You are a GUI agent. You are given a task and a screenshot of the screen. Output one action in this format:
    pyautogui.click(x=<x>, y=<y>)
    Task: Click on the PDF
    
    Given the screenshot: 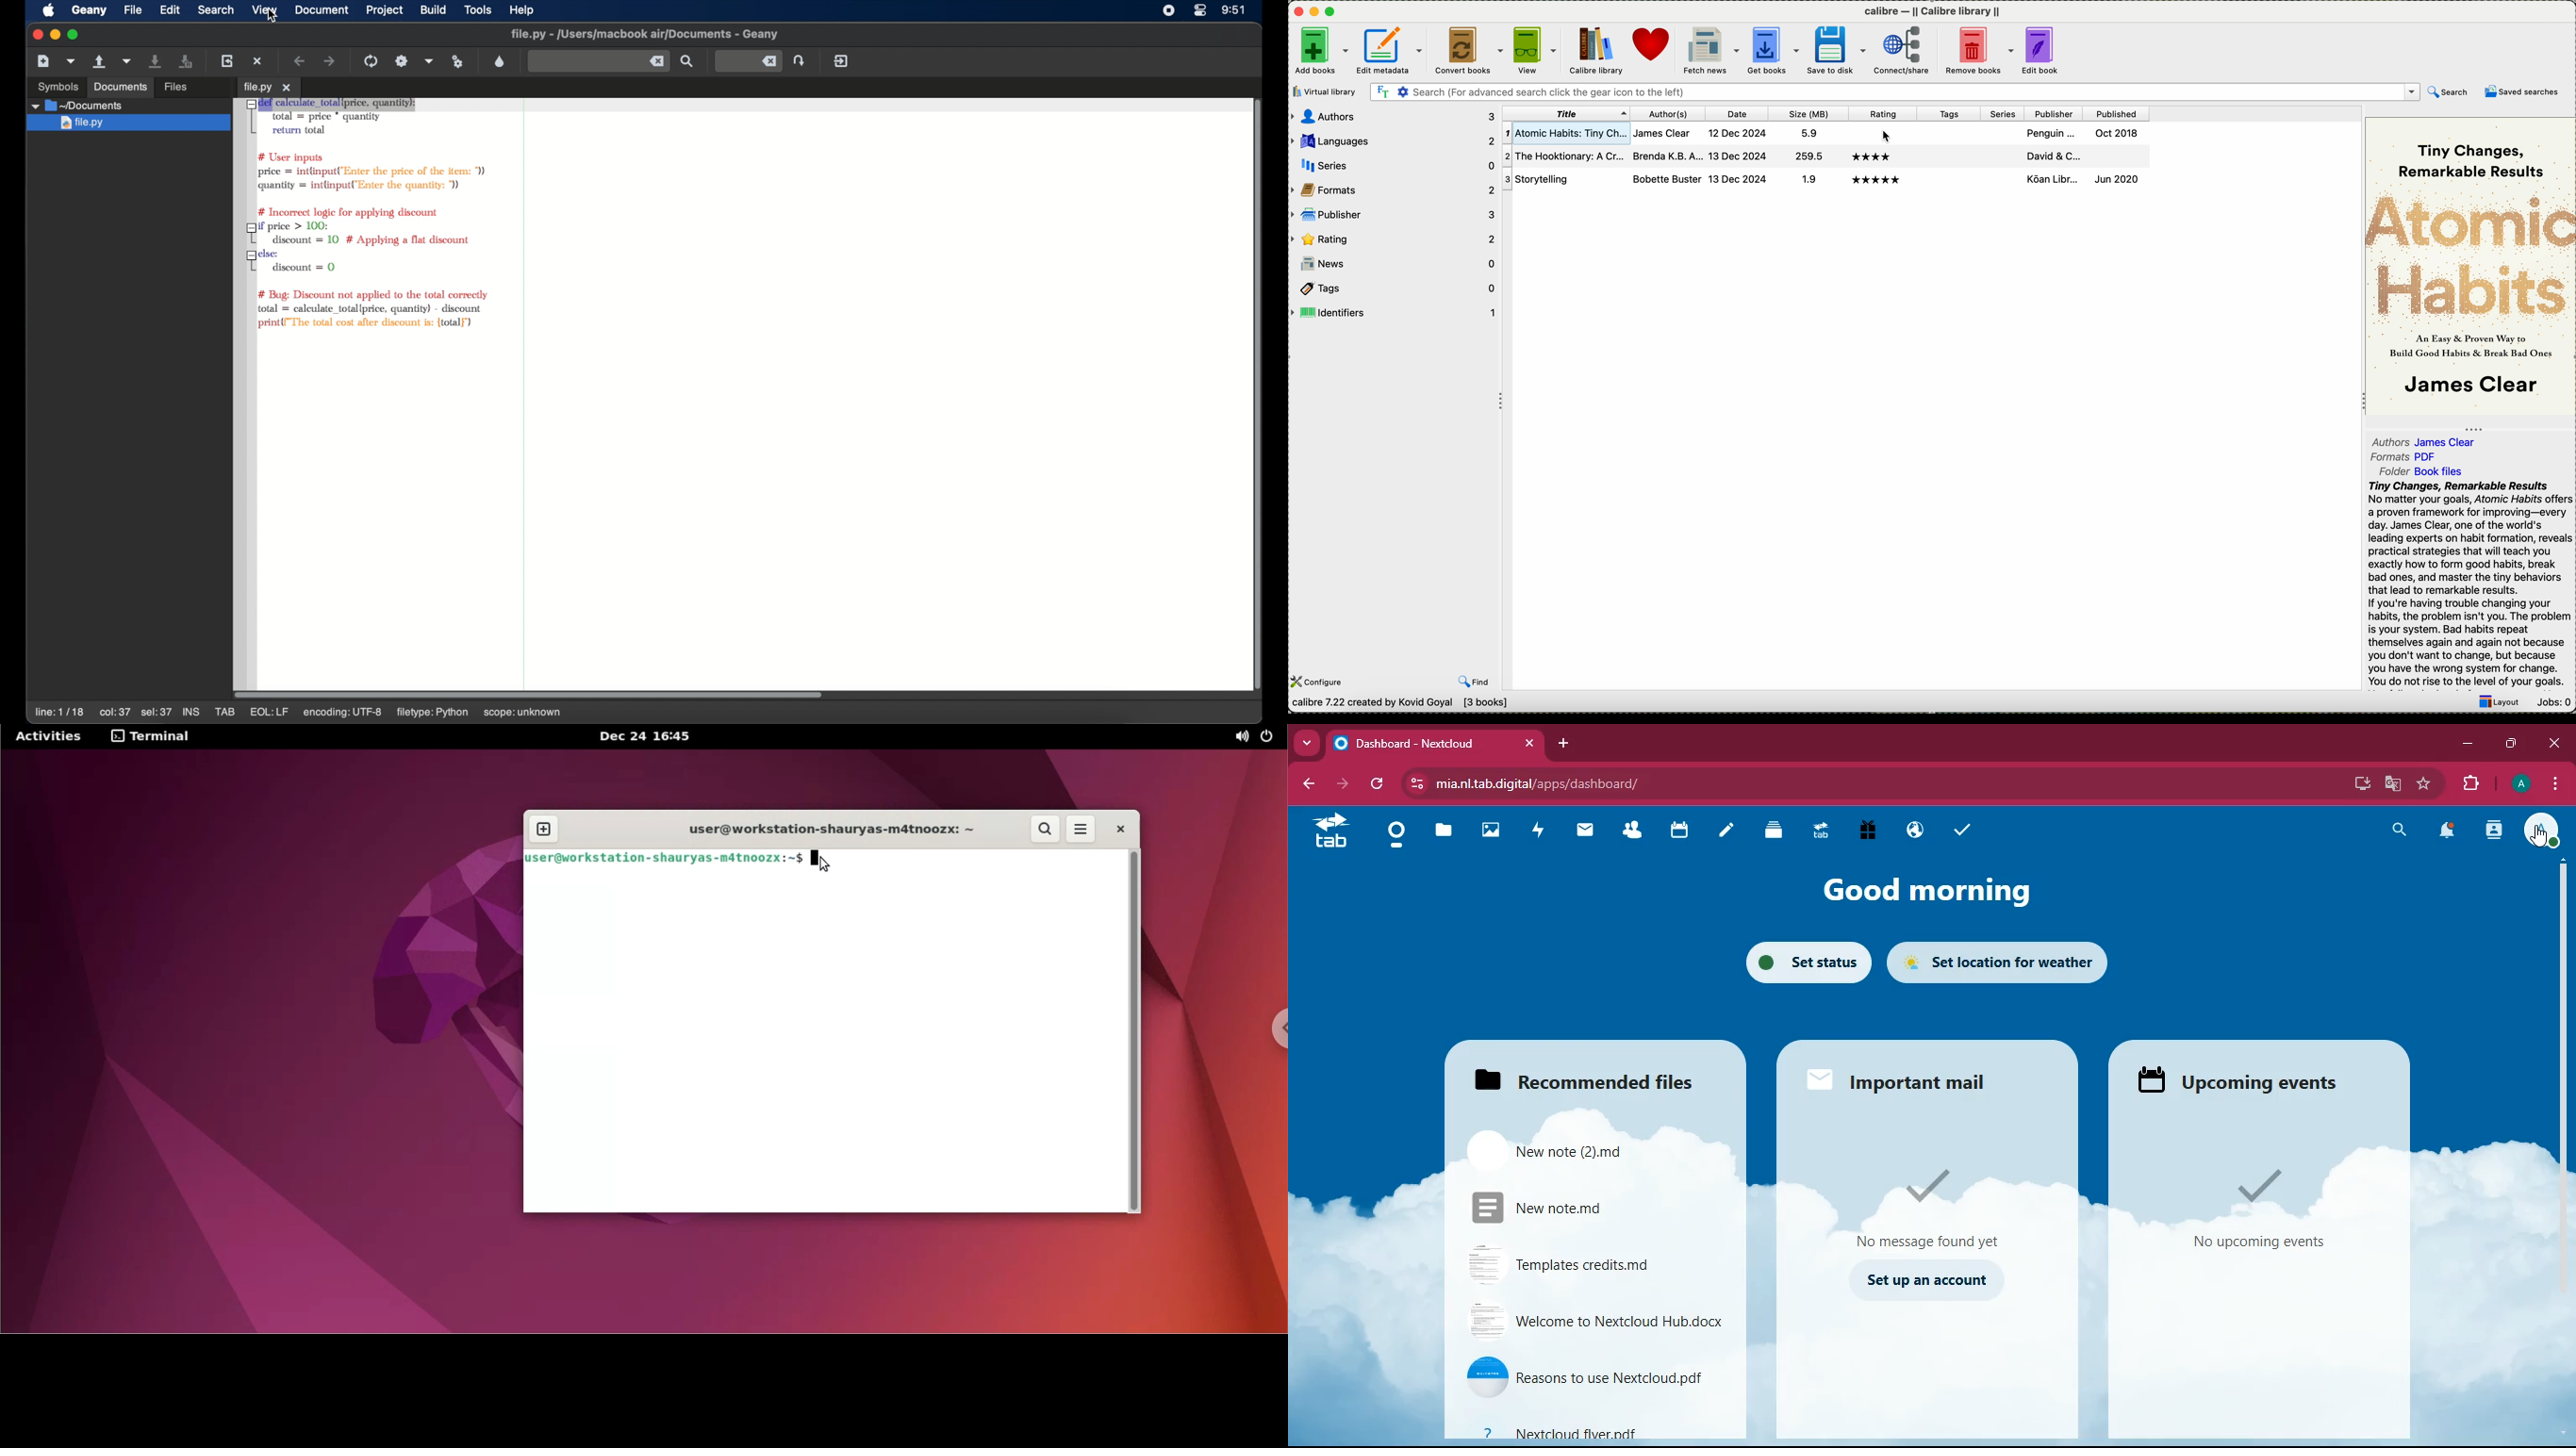 What is the action you would take?
    pyautogui.click(x=2431, y=456)
    